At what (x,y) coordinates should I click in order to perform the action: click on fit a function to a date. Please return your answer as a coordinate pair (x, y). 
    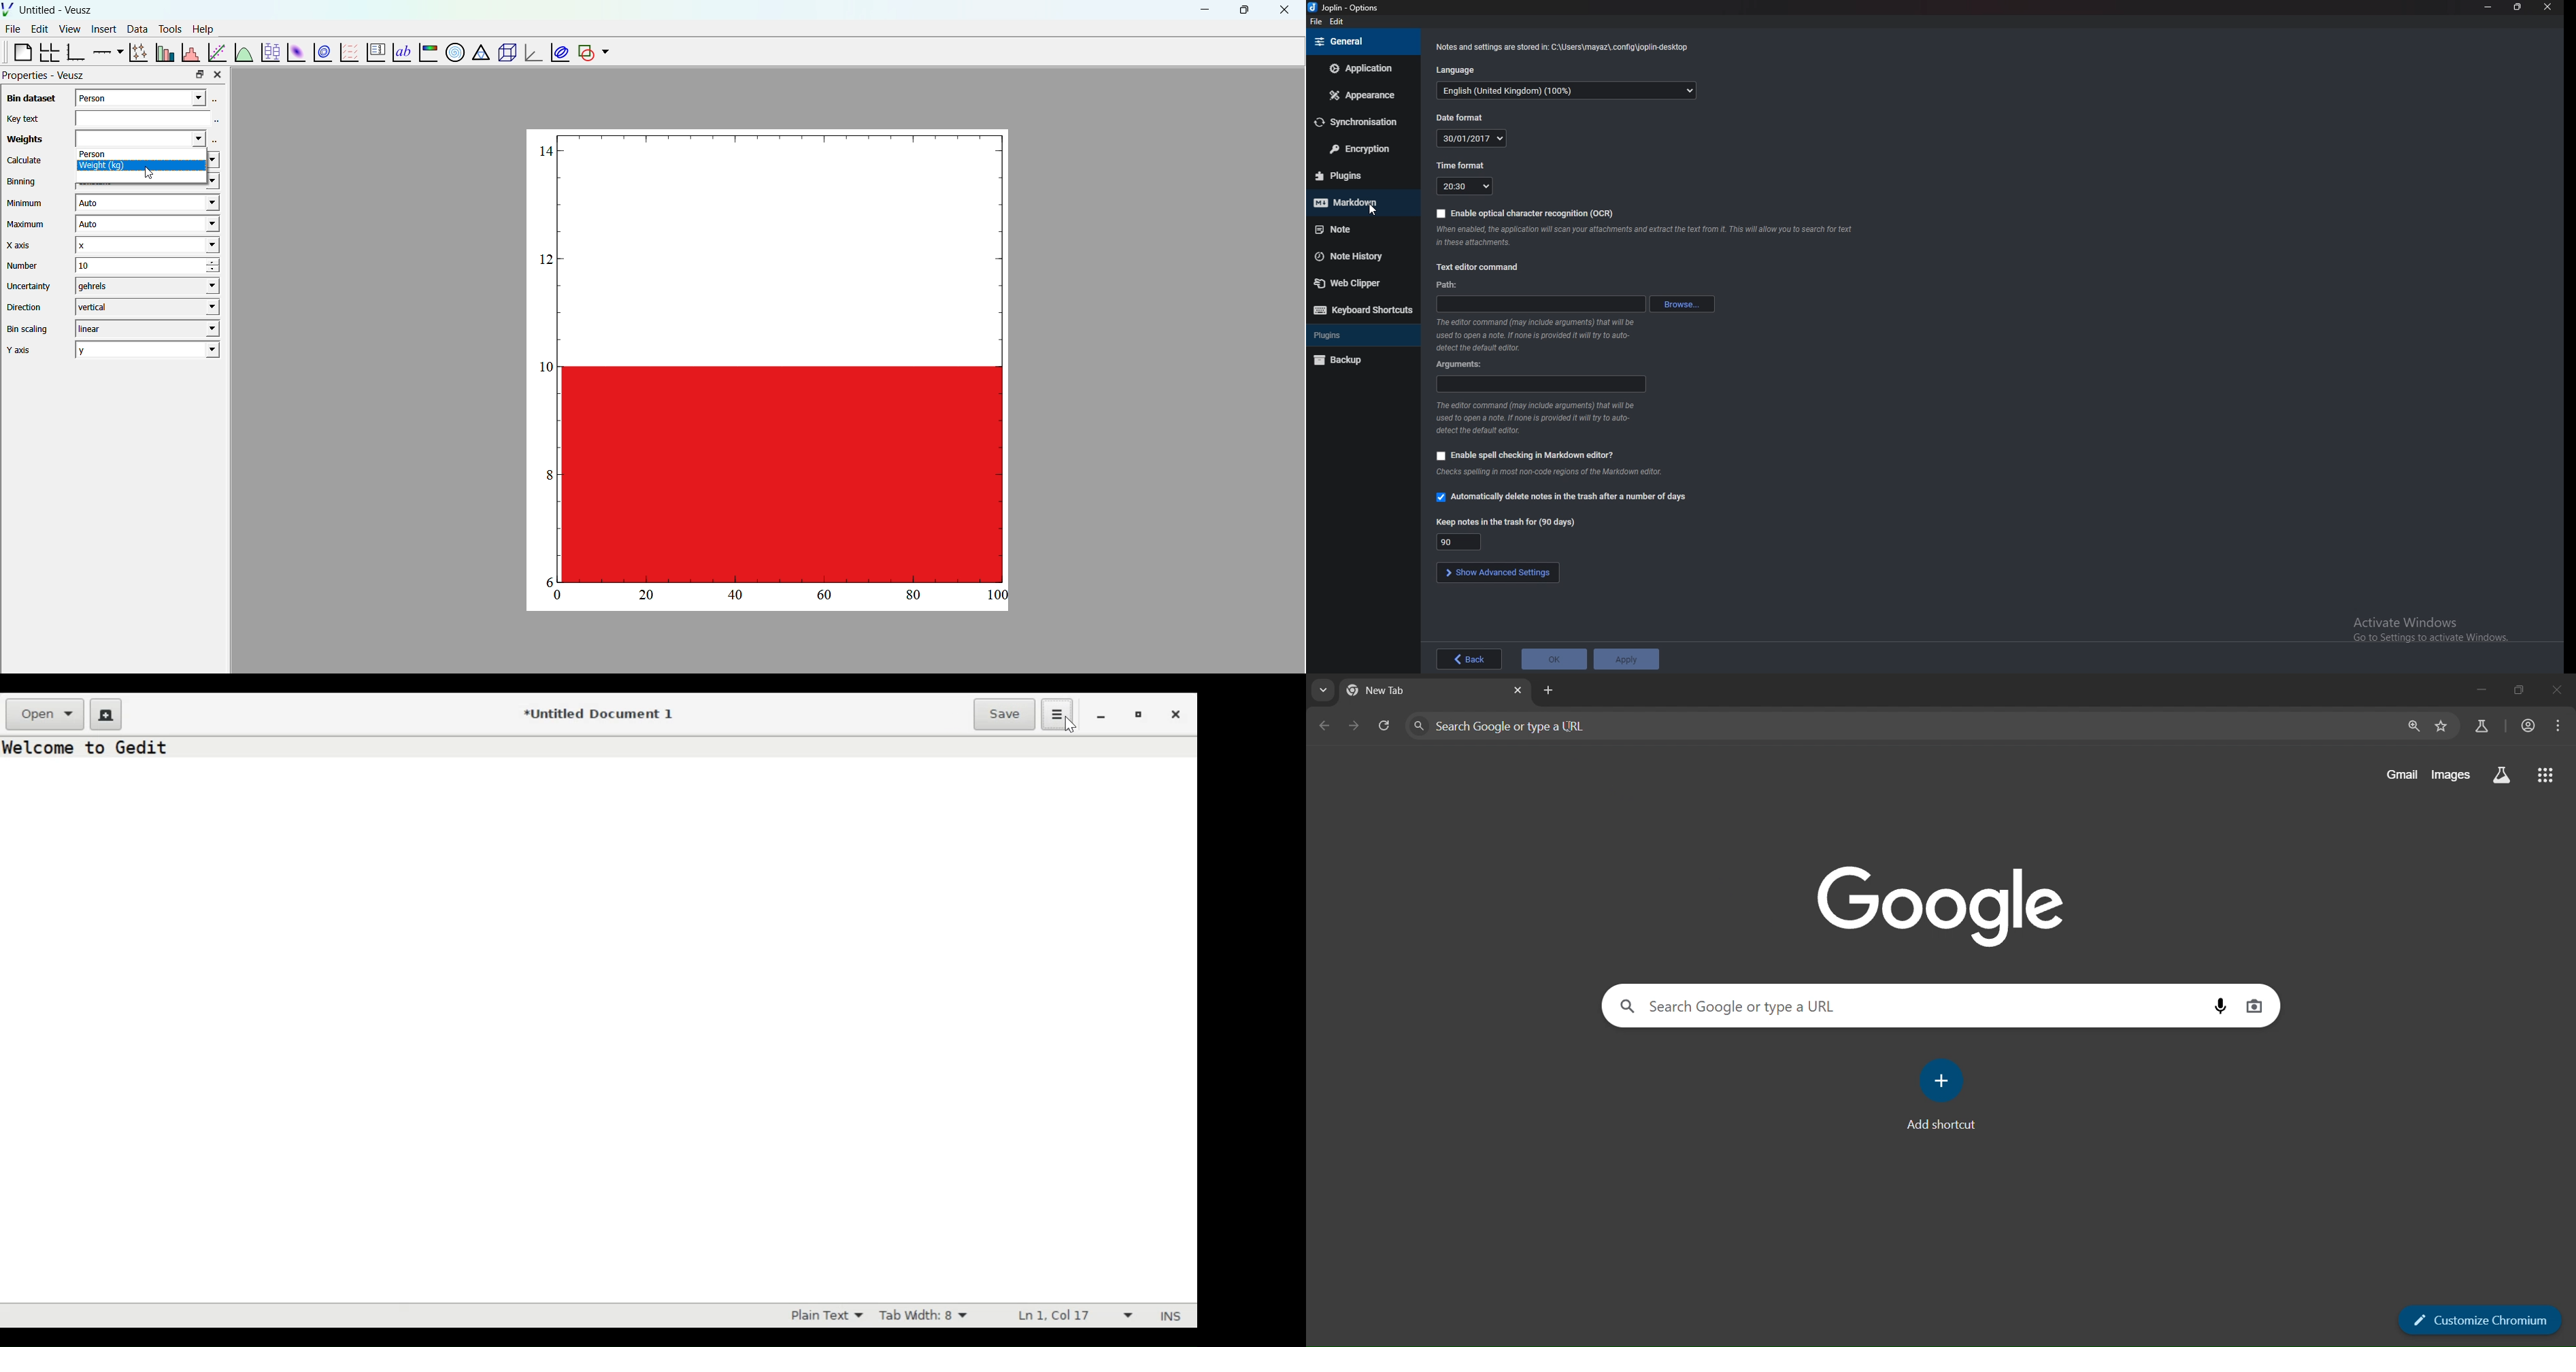
    Looking at the image, I should click on (217, 52).